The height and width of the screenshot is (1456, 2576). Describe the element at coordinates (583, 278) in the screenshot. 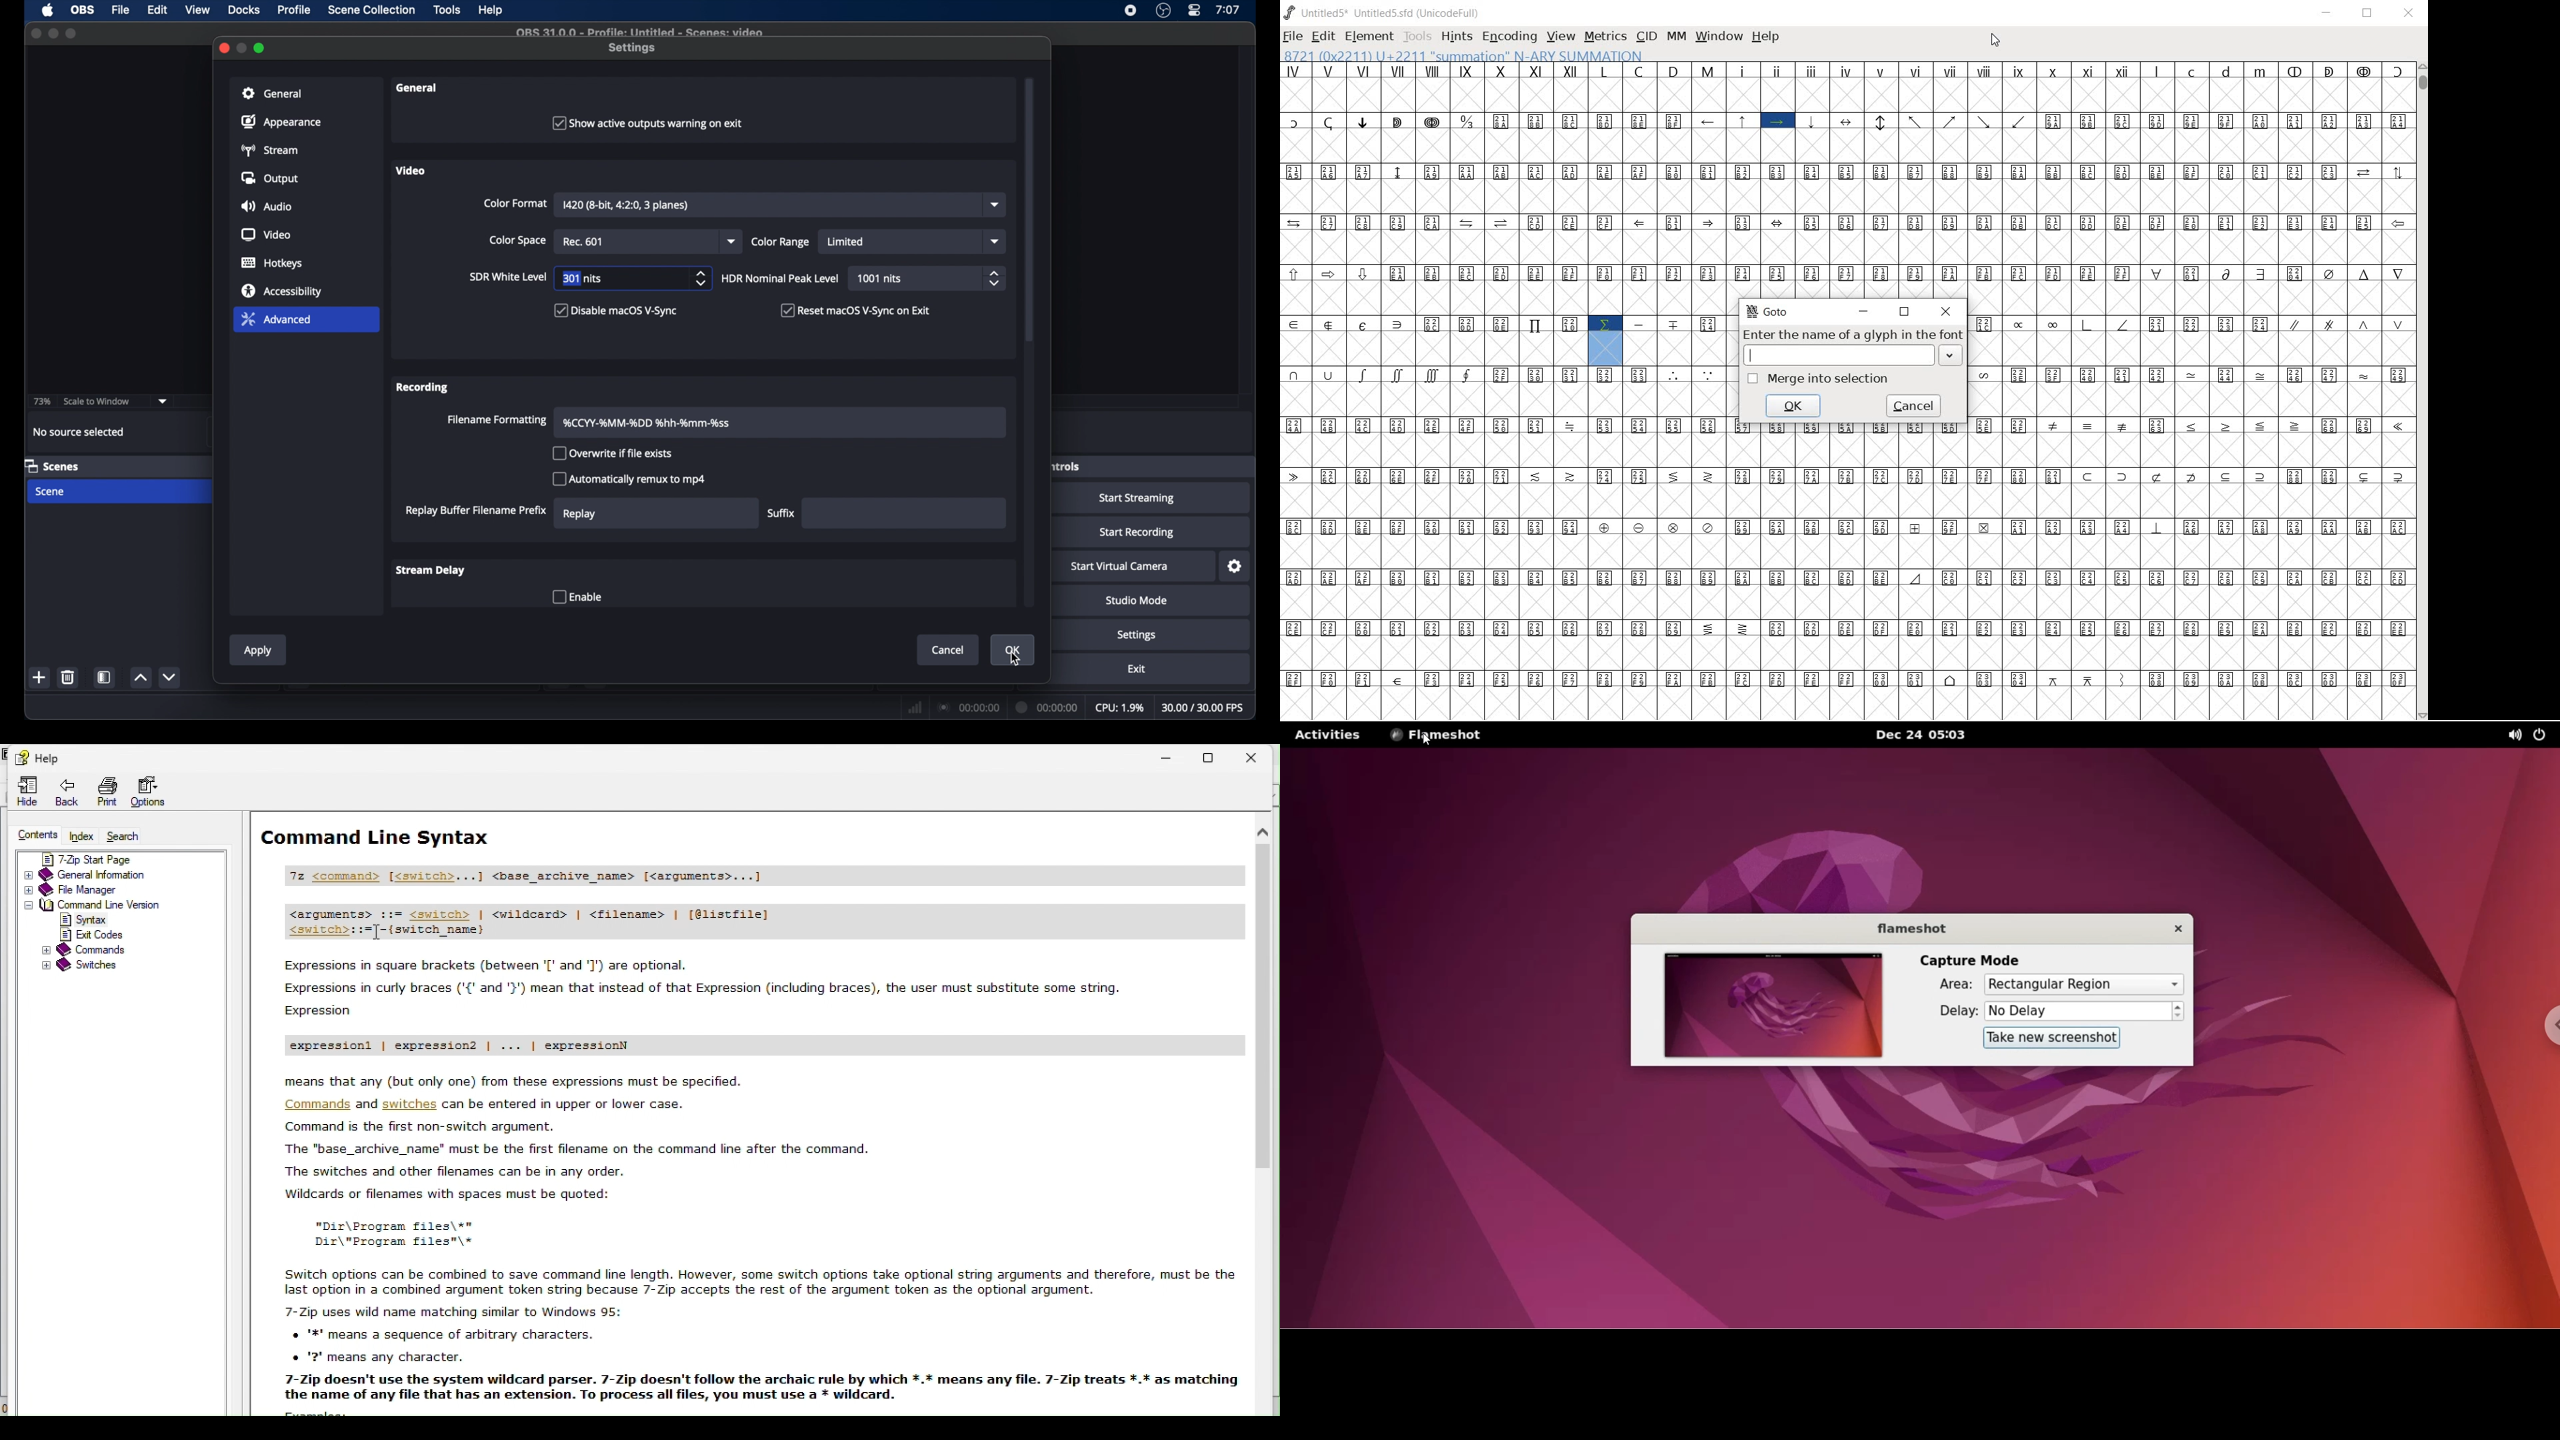

I see `300 nits` at that location.